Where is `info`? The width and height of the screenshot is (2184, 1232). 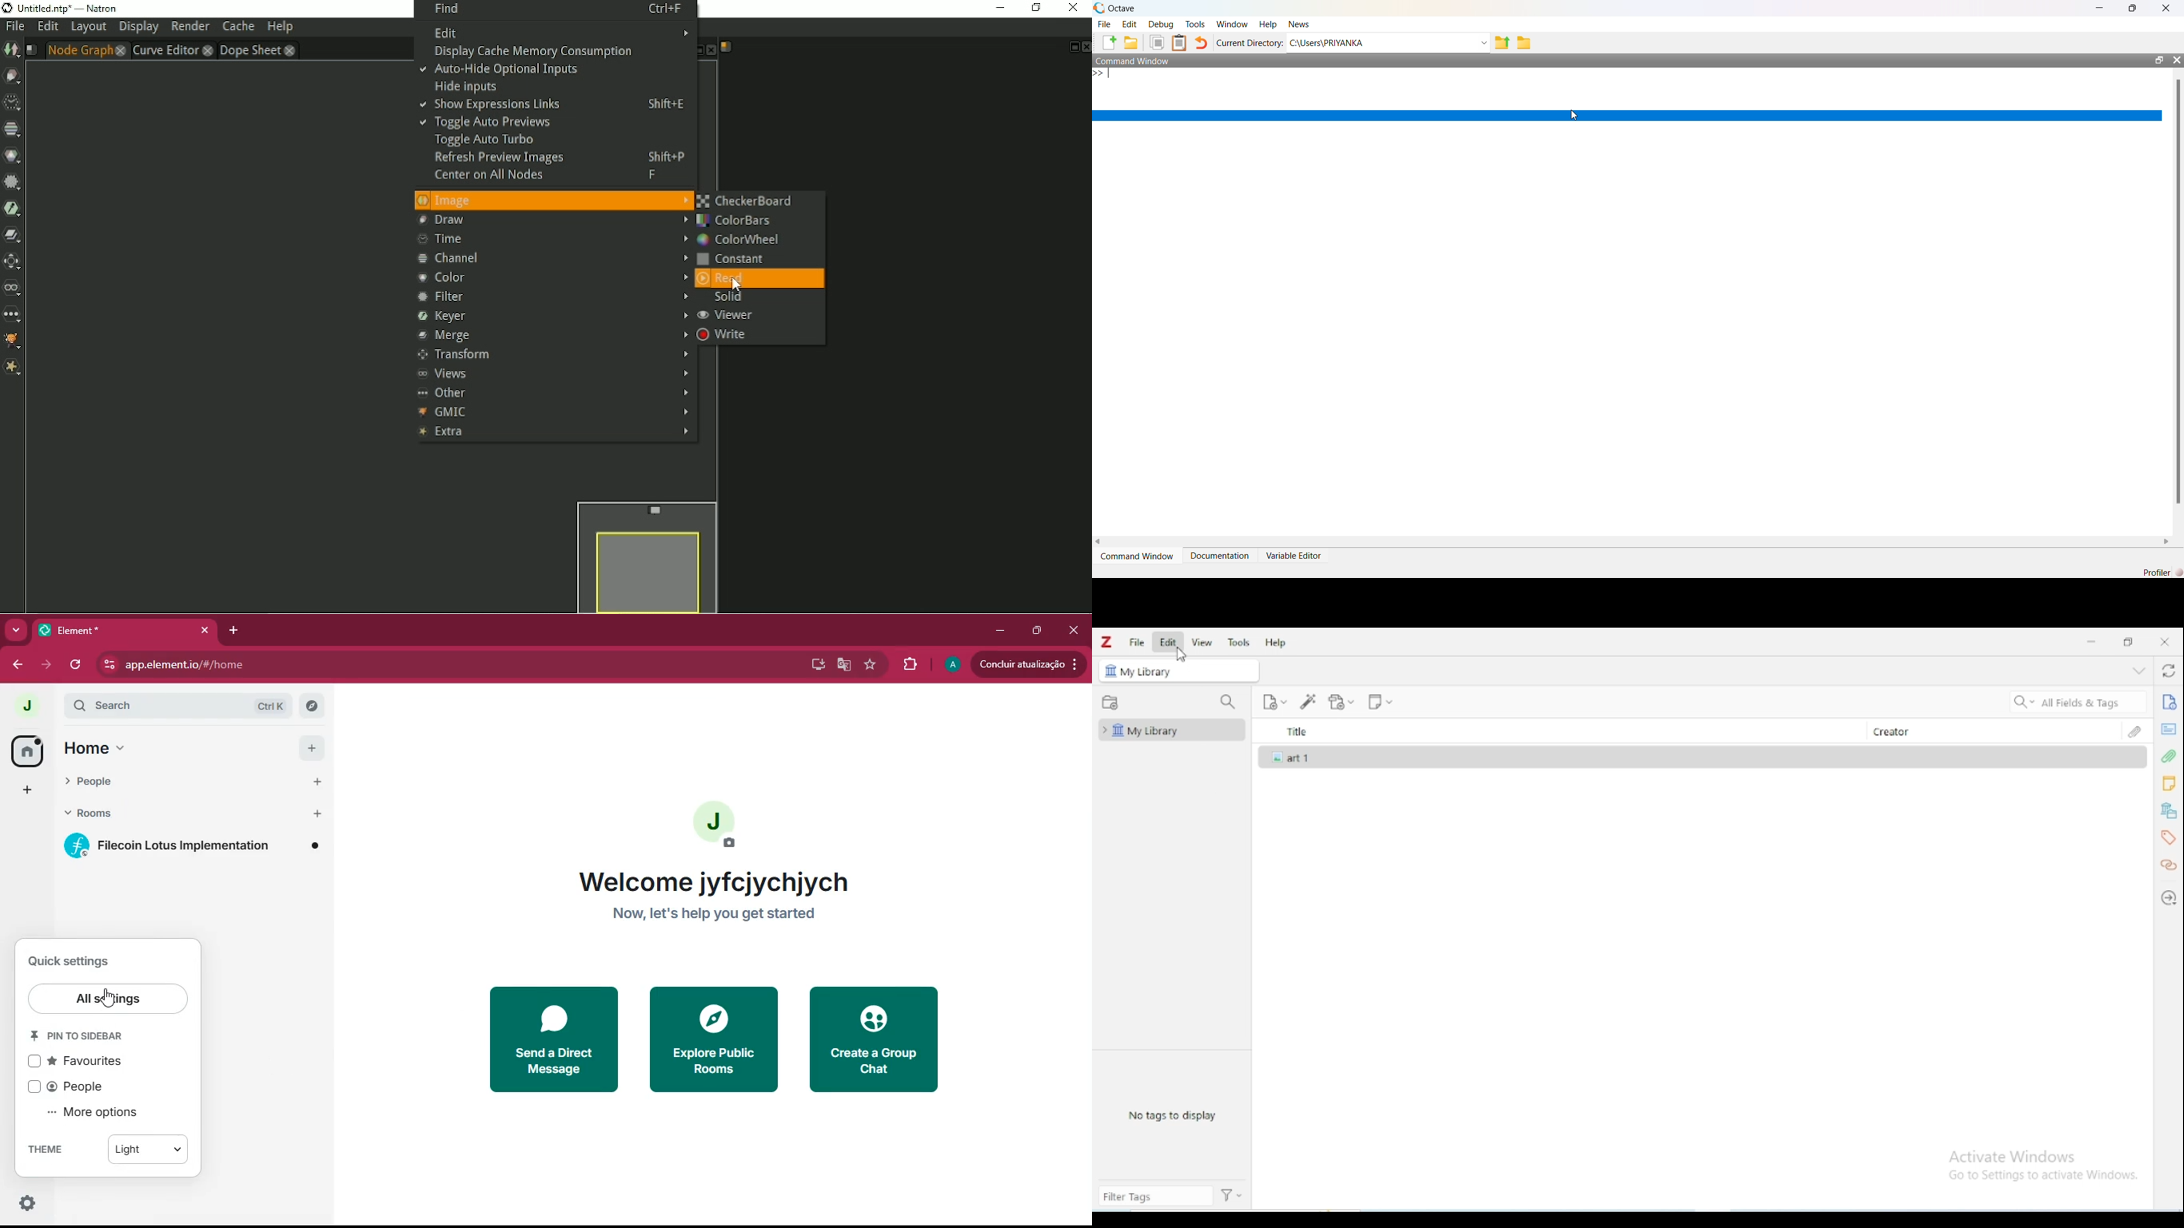 info is located at coordinates (2170, 701).